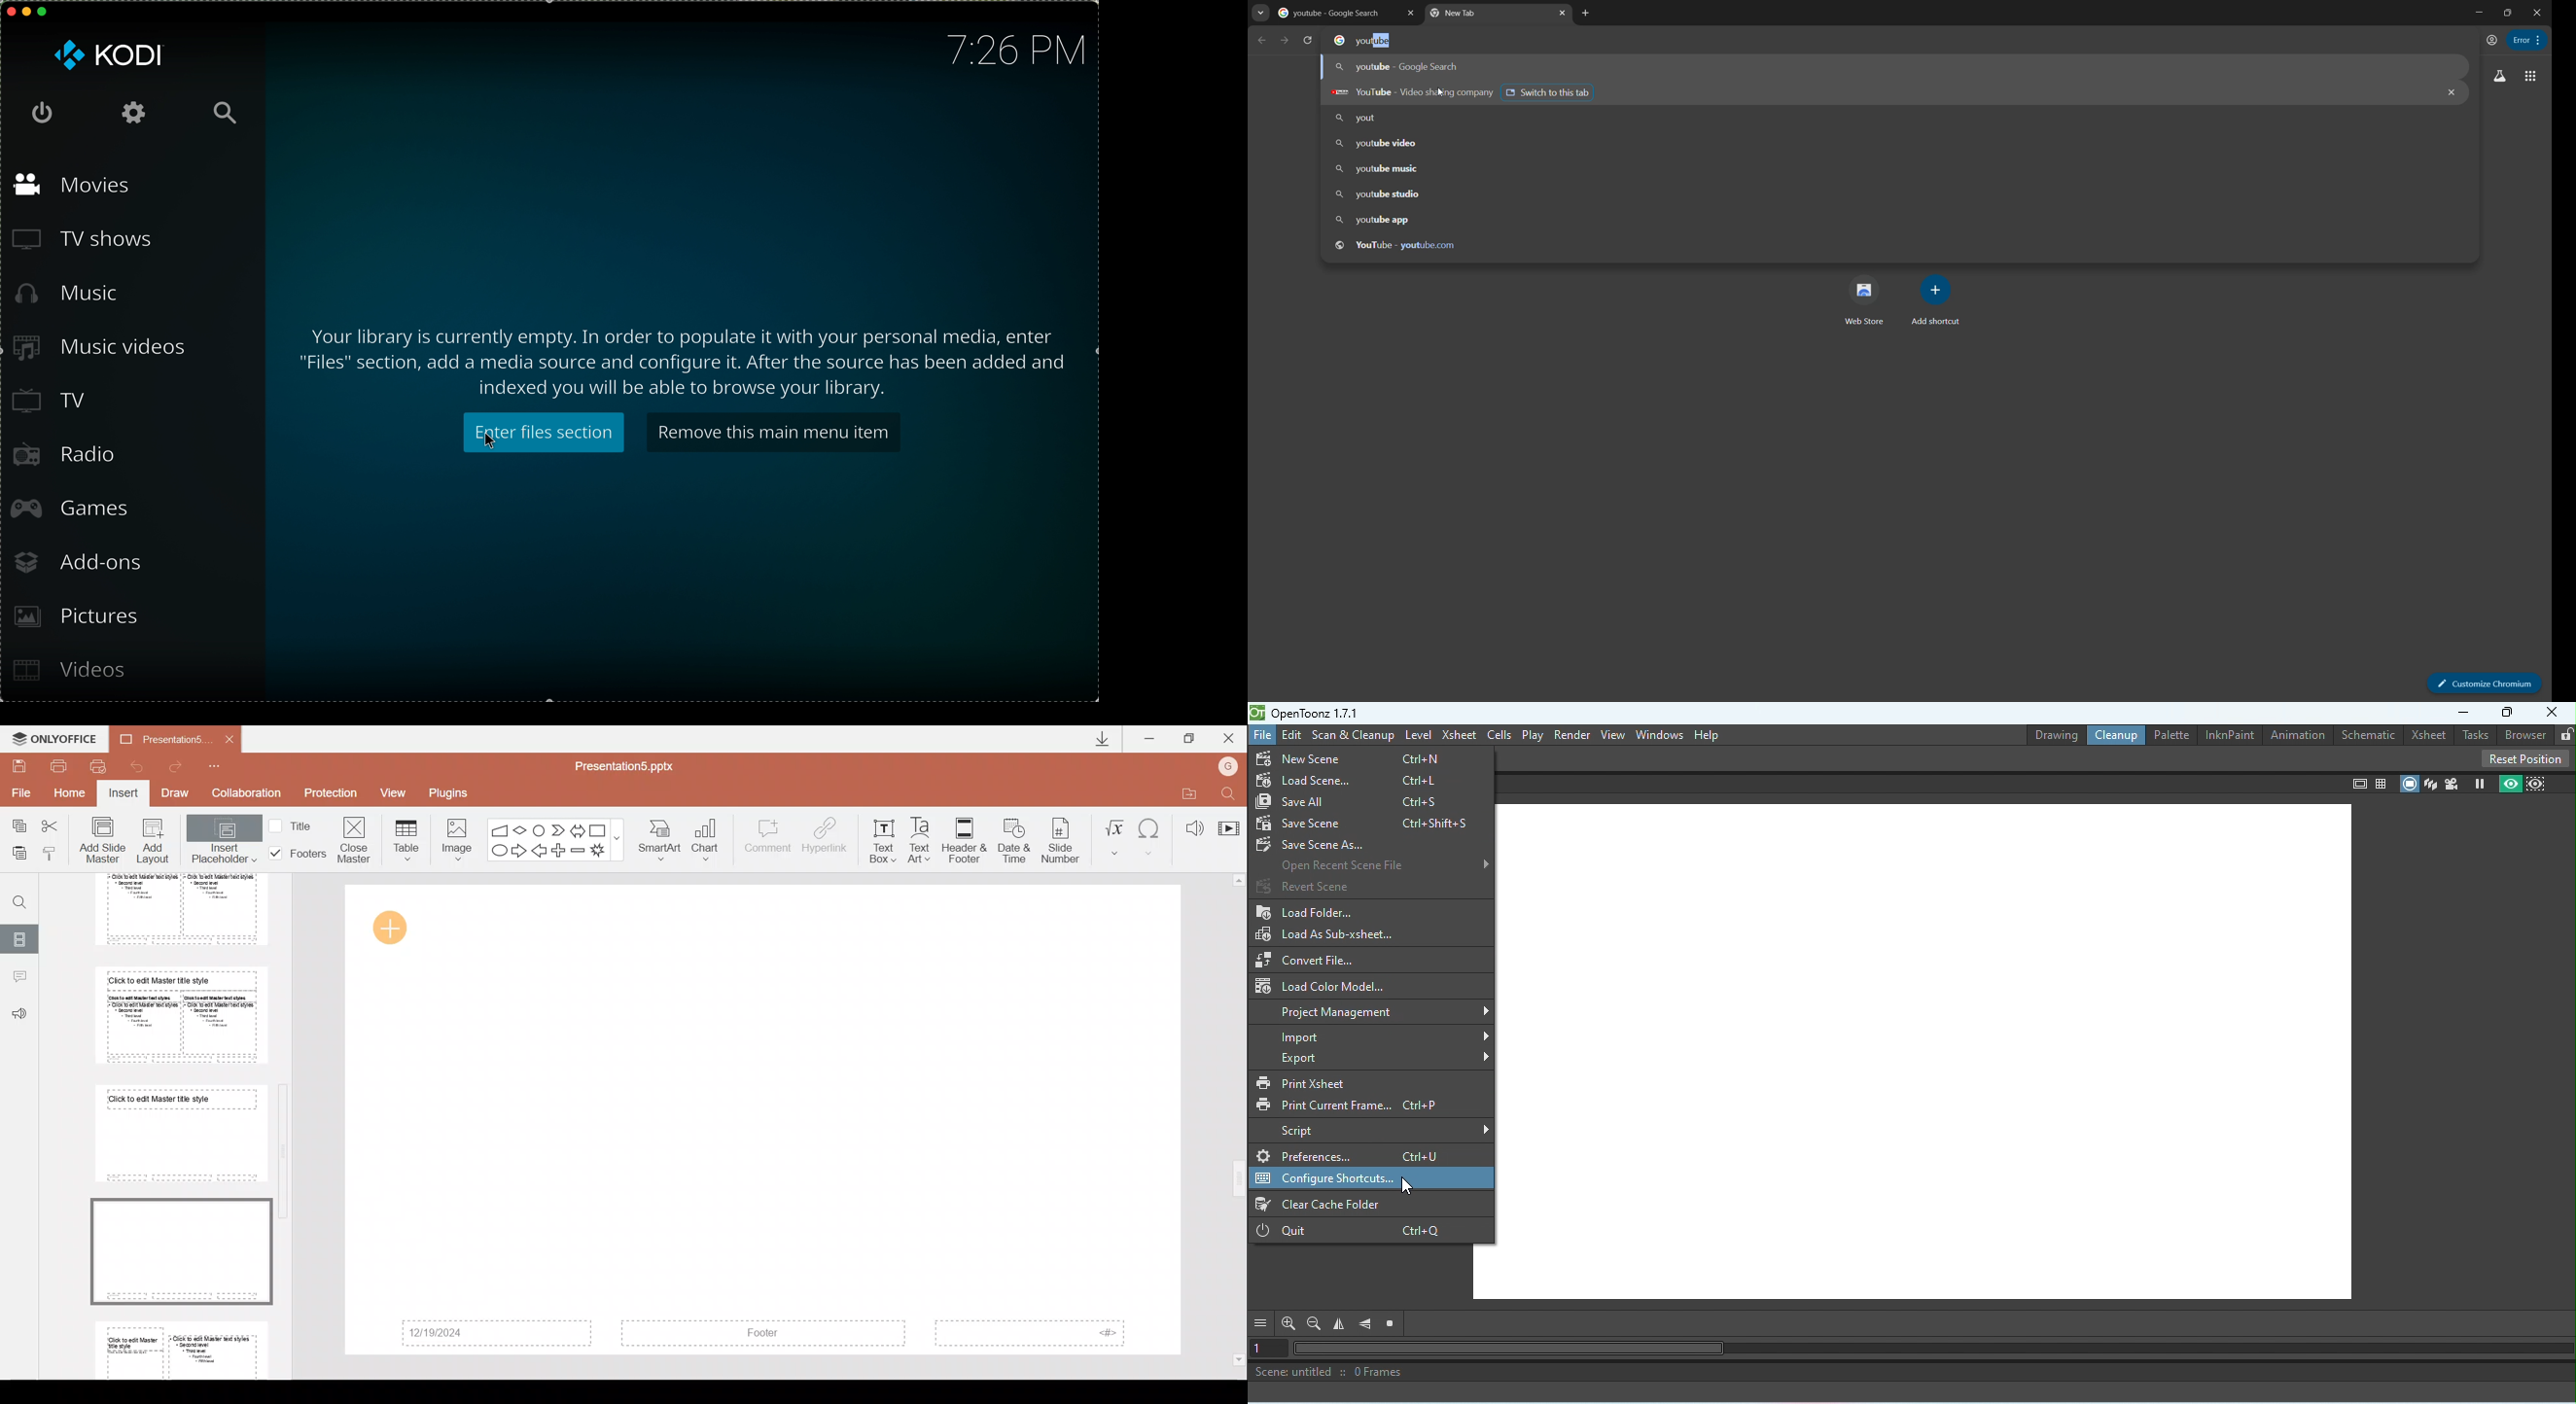 The image size is (2576, 1428). I want to click on Minus, so click(579, 850).